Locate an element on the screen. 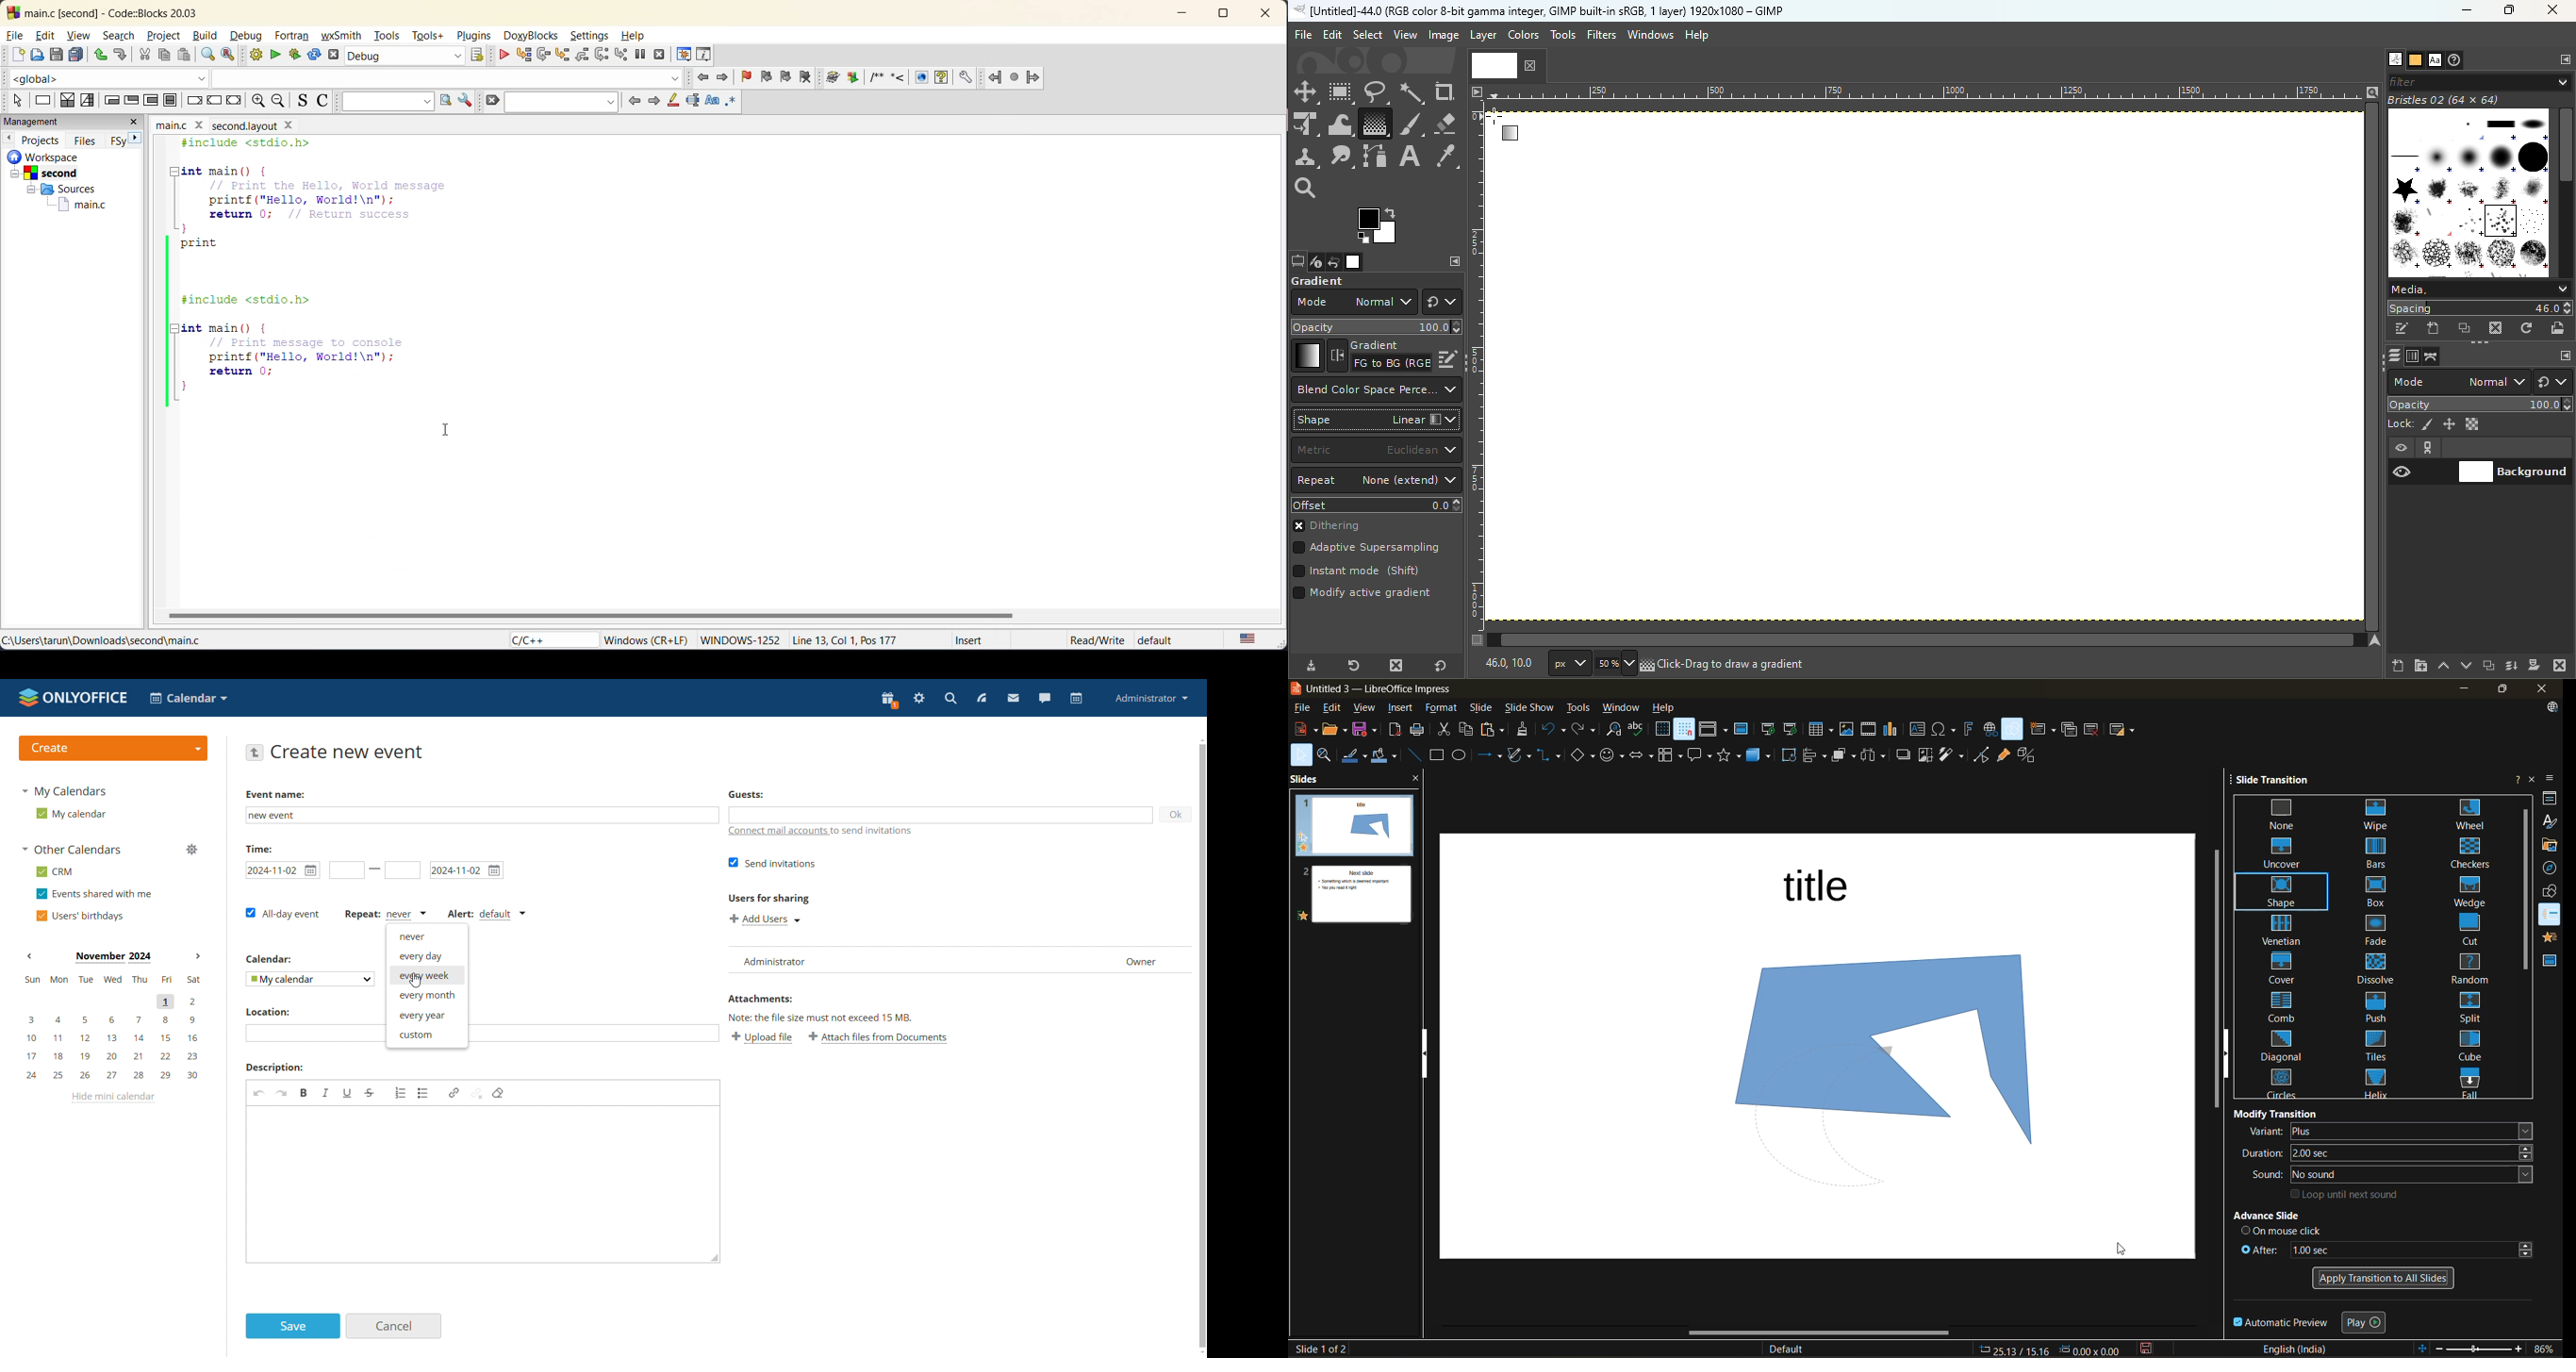 Image resolution: width=2576 pixels, height=1372 pixels. arrange is located at coordinates (1845, 757).